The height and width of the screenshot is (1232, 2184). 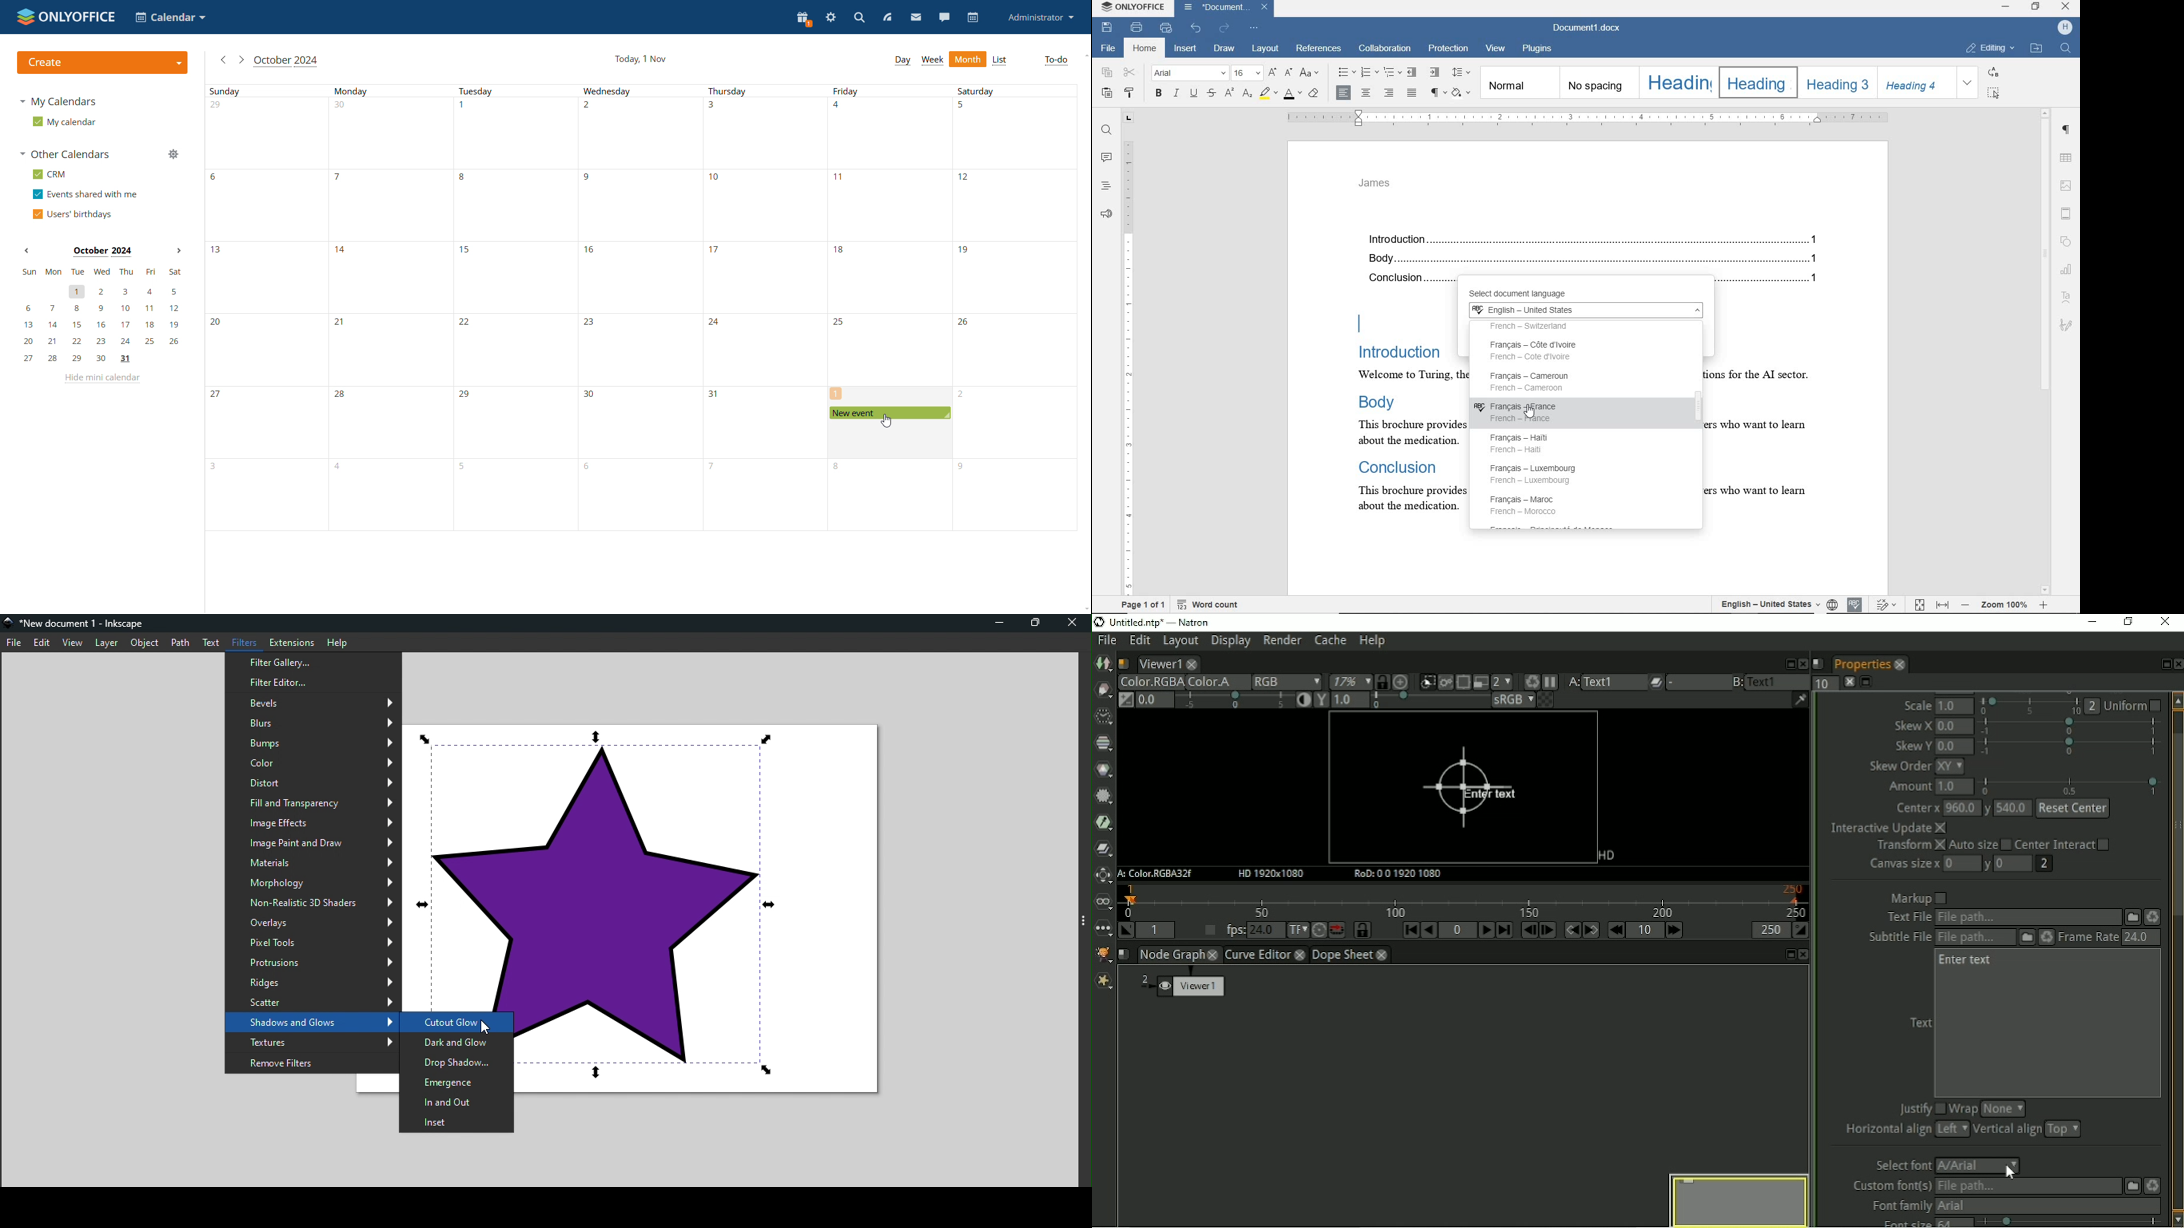 What do you see at coordinates (2067, 298) in the screenshot?
I see `Text Art` at bounding box center [2067, 298].